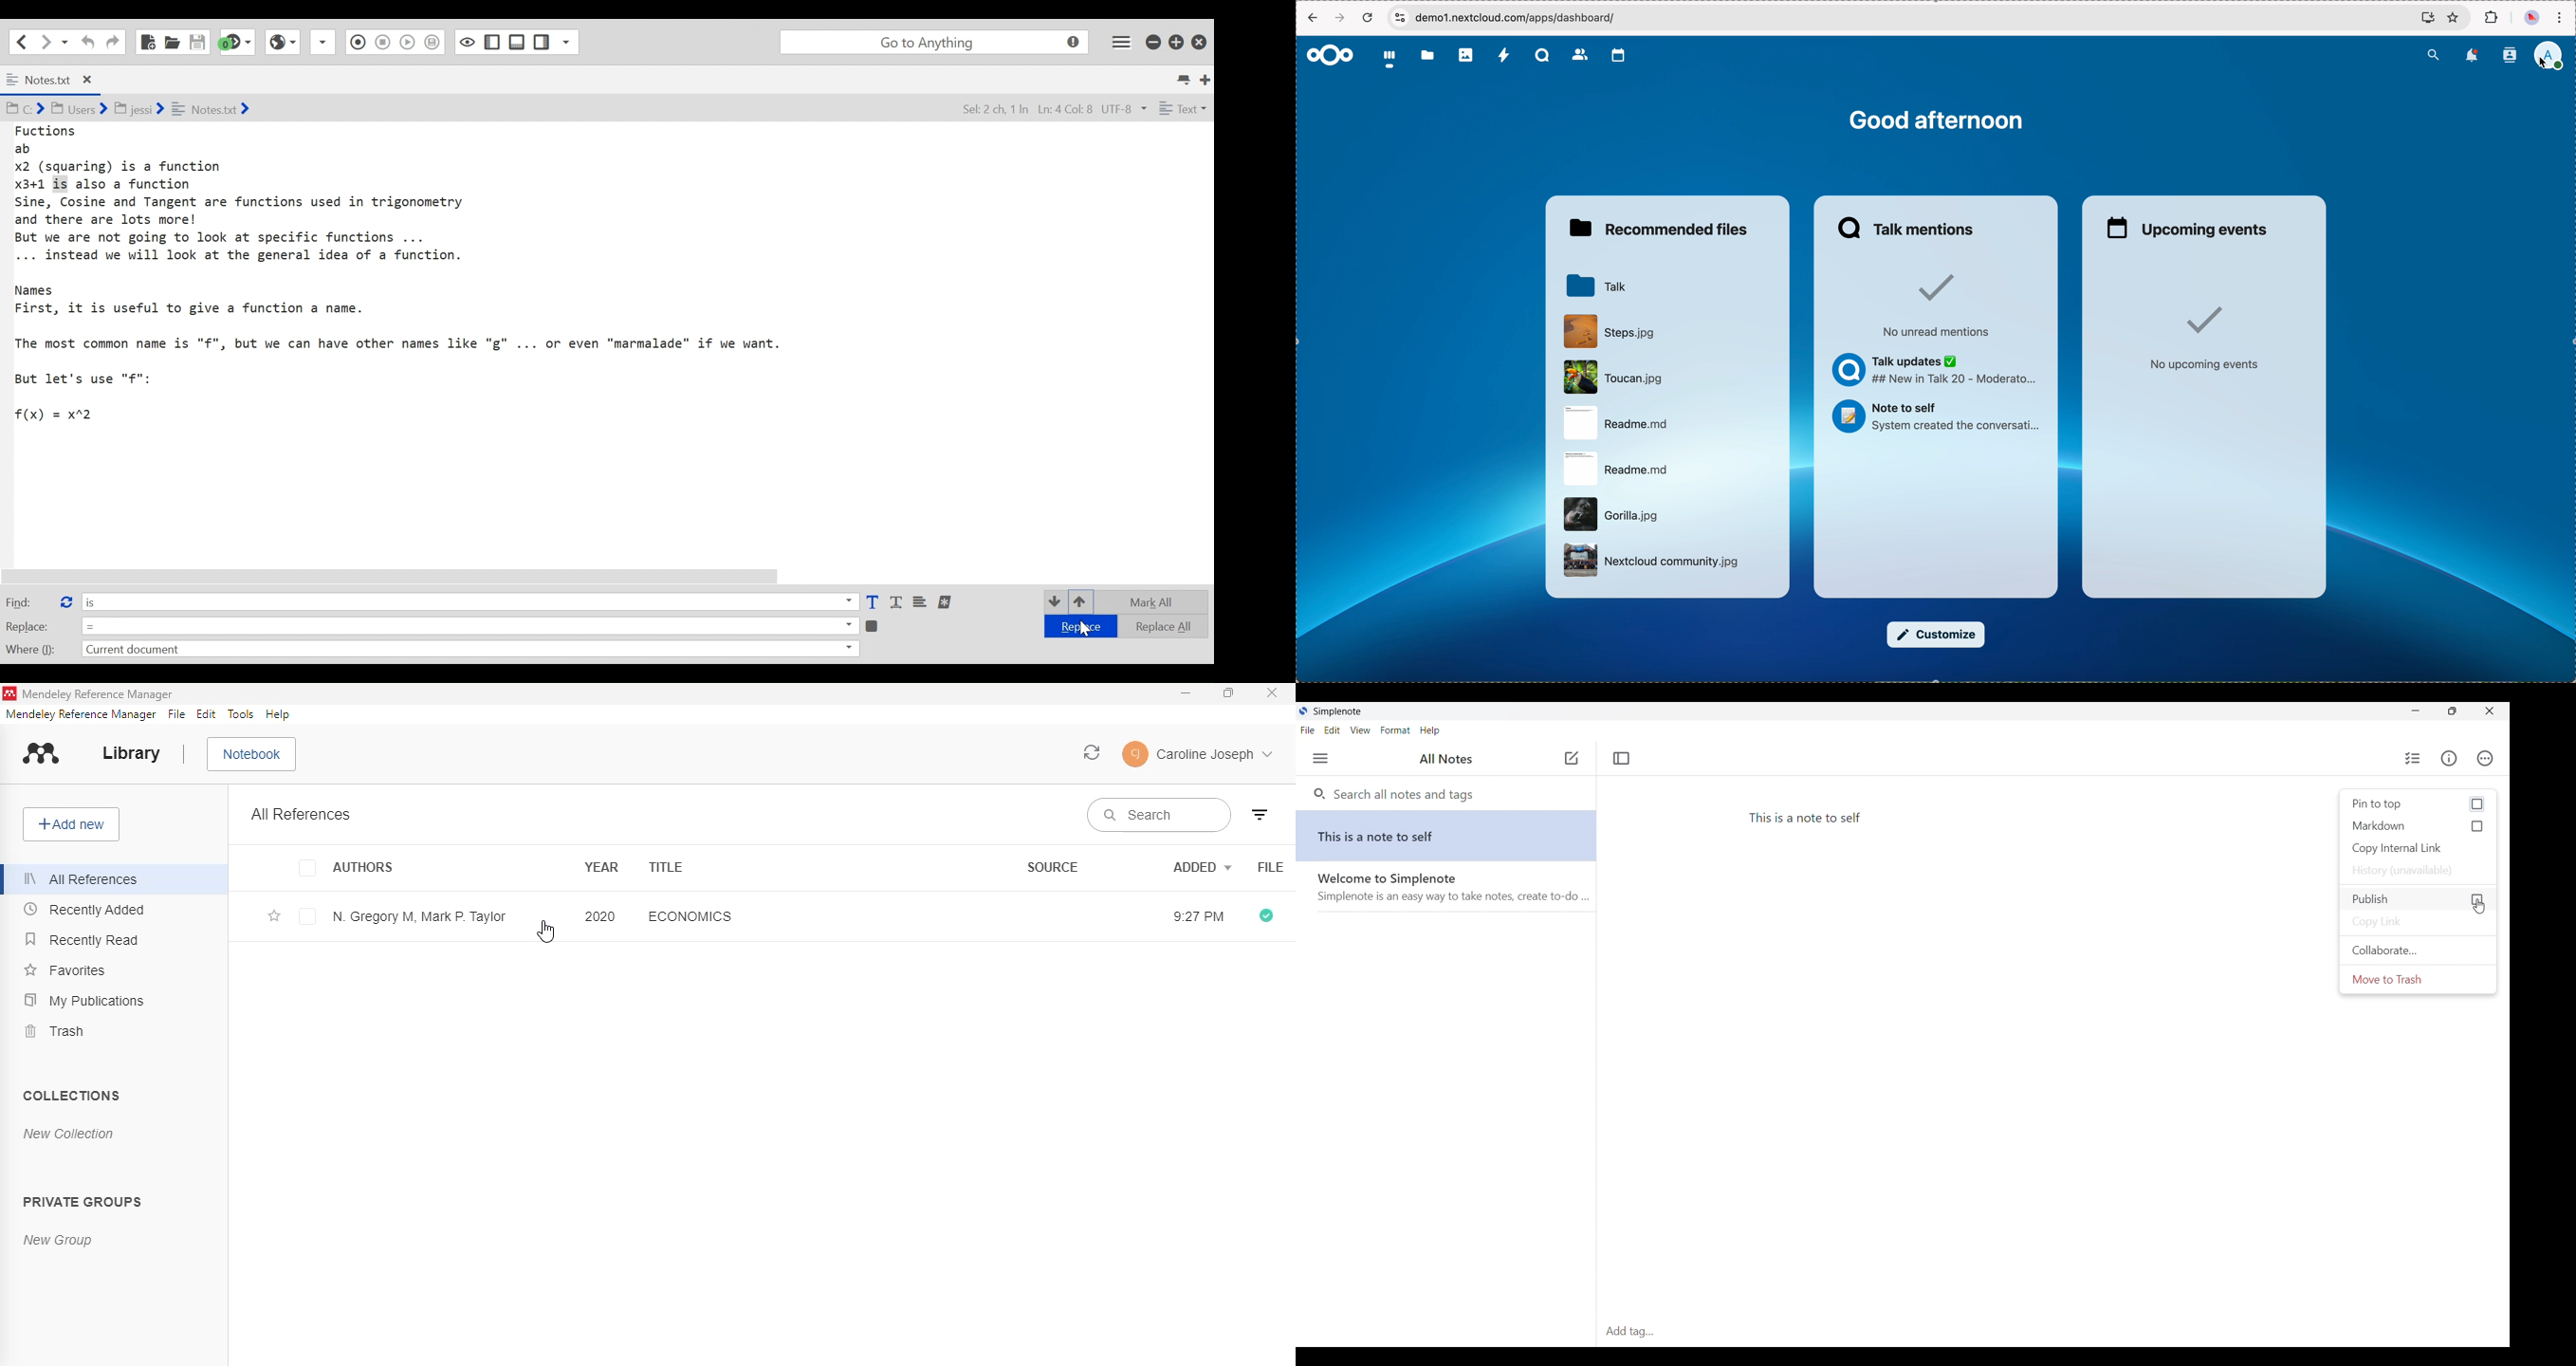 This screenshot has height=1372, width=2576. Describe the element at coordinates (1571, 758) in the screenshot. I see `Click to add new note` at that location.